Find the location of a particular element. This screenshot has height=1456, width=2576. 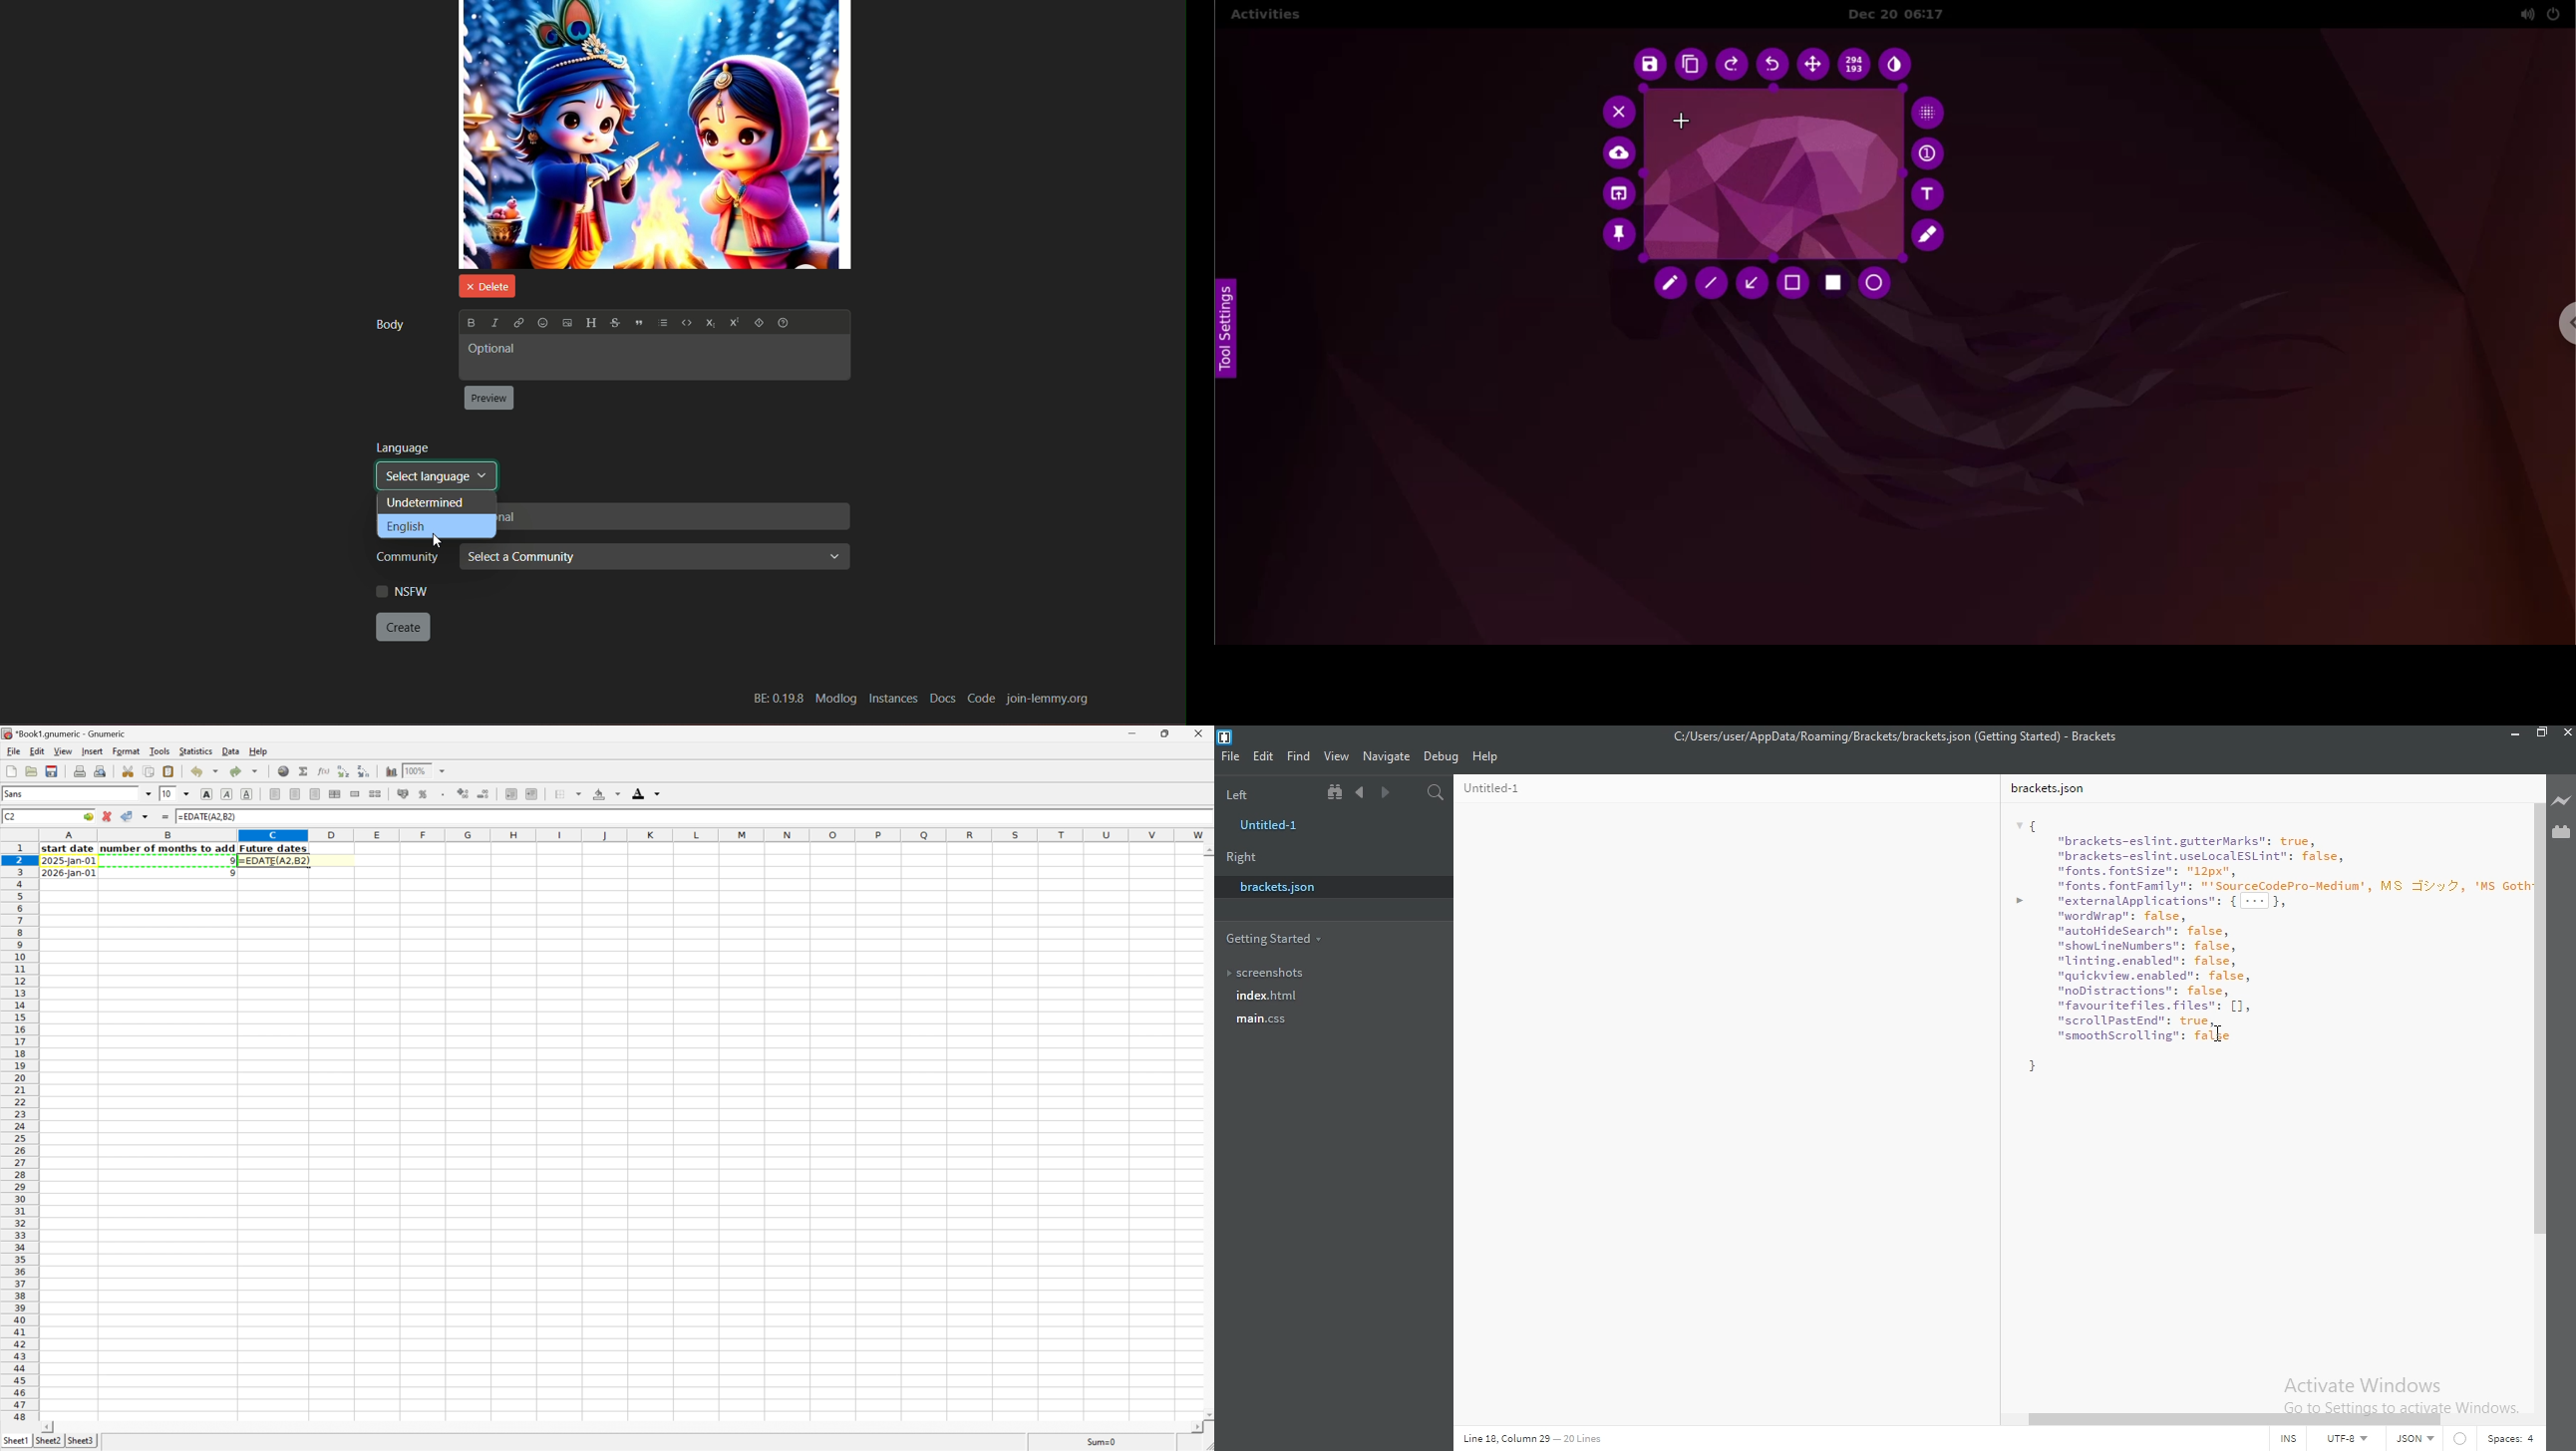

Italic is located at coordinates (227, 794).